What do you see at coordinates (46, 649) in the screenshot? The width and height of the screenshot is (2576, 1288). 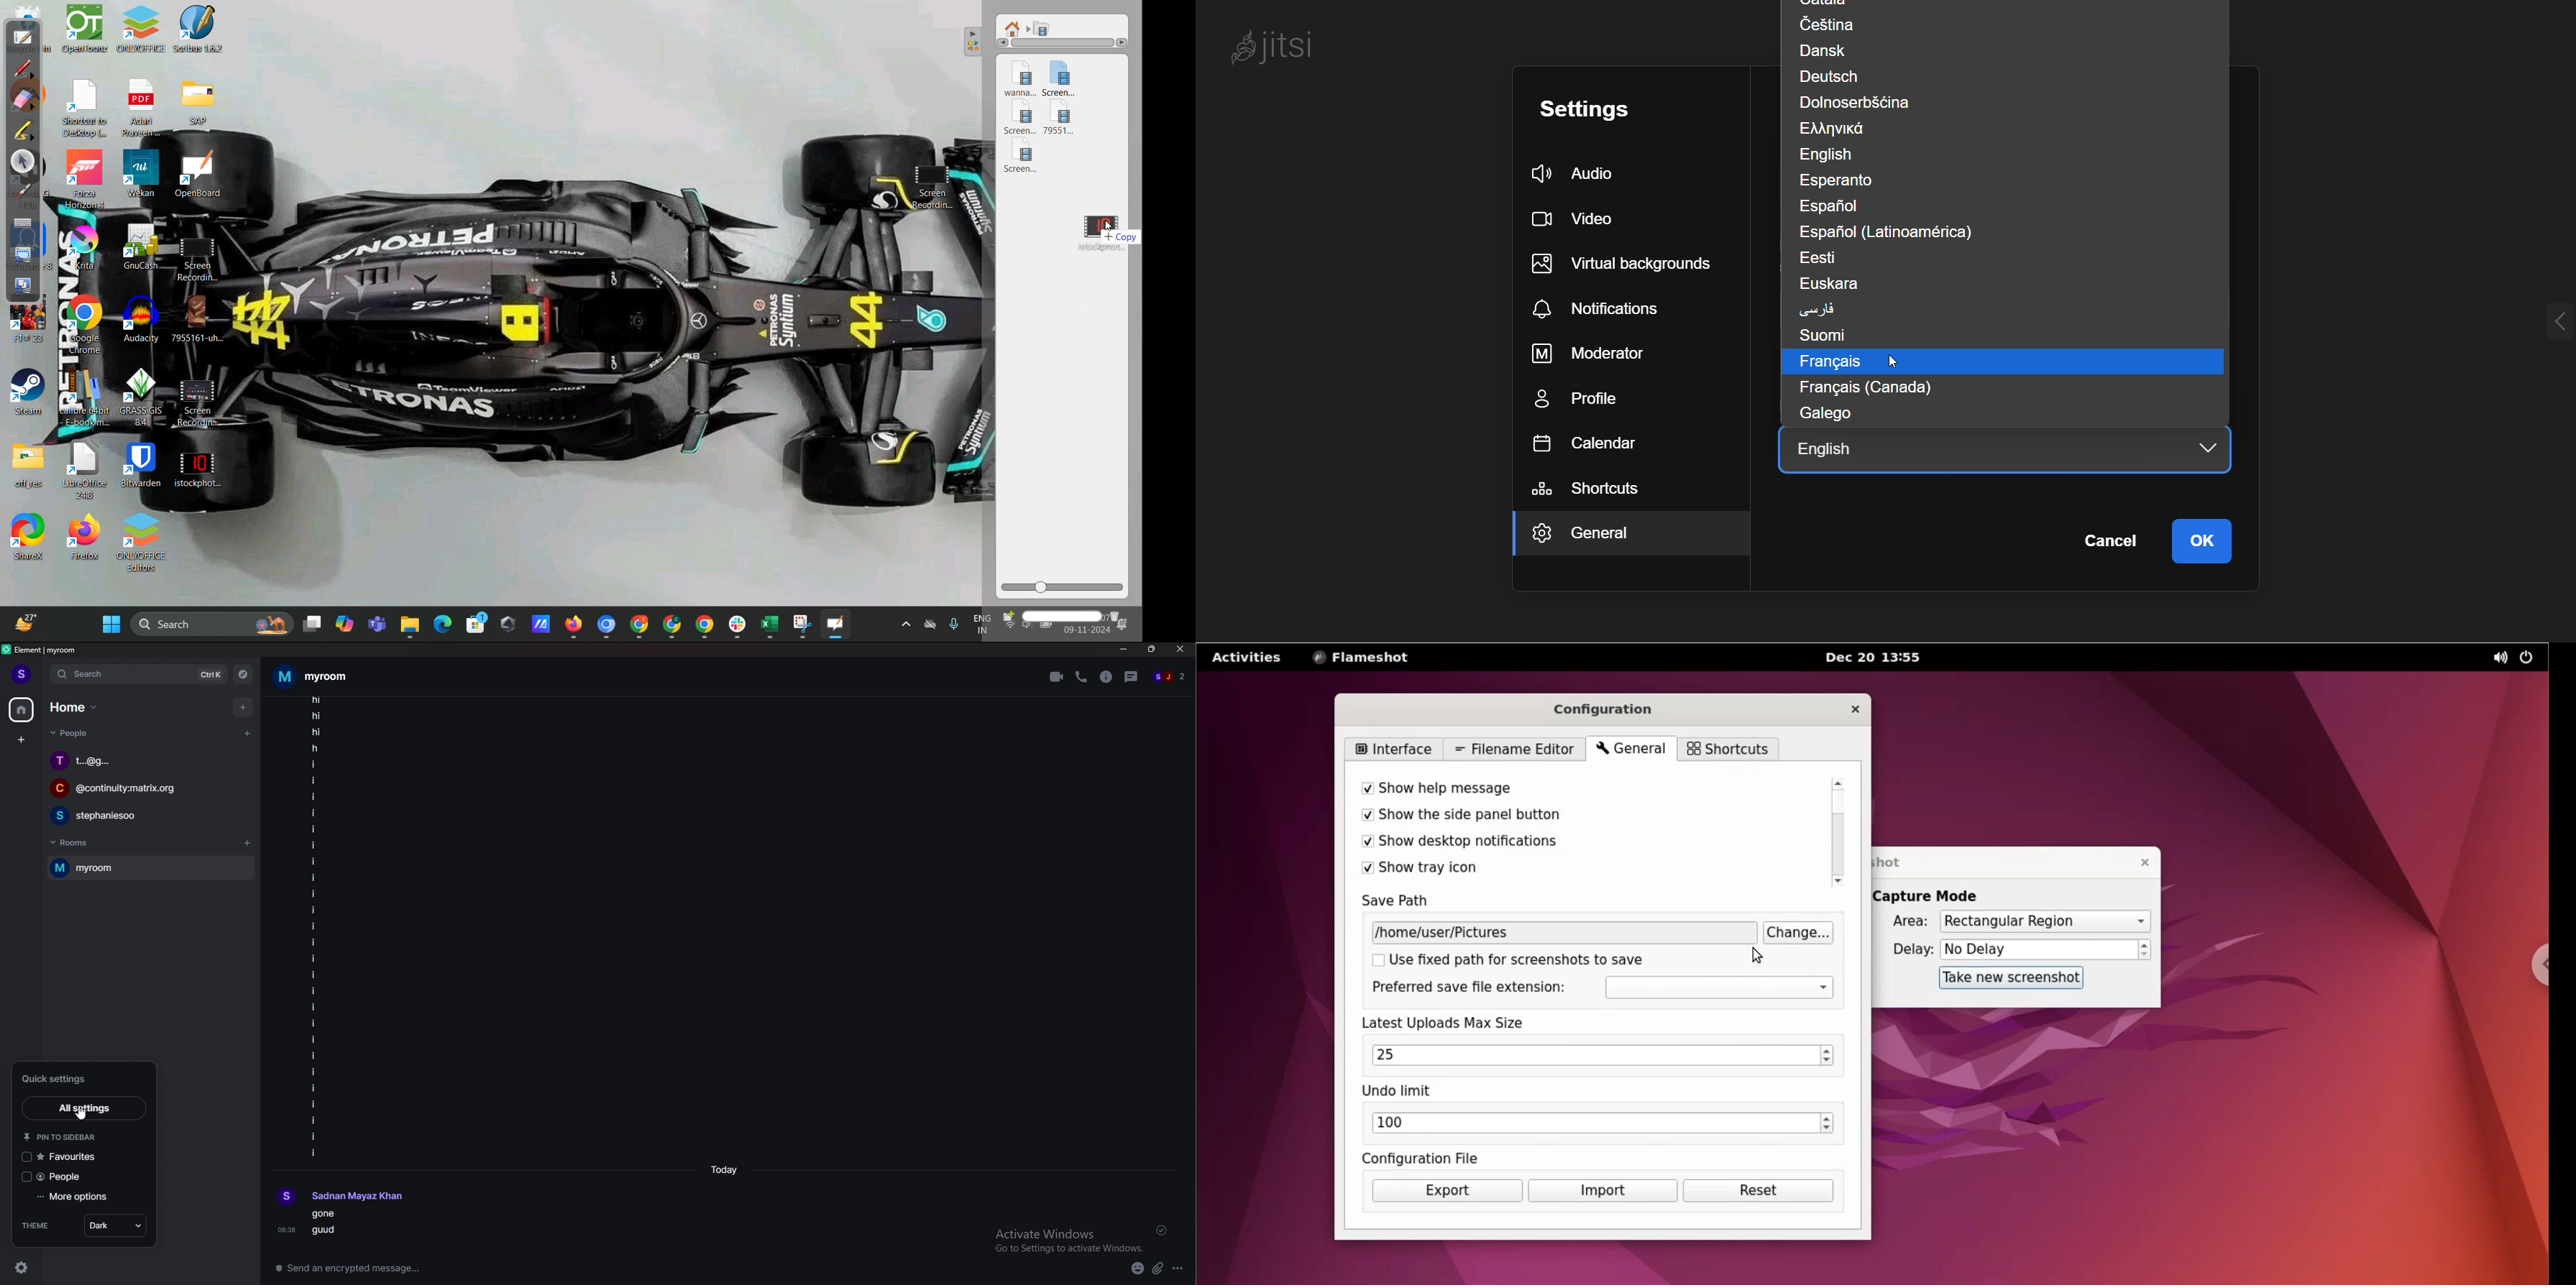 I see `title` at bounding box center [46, 649].